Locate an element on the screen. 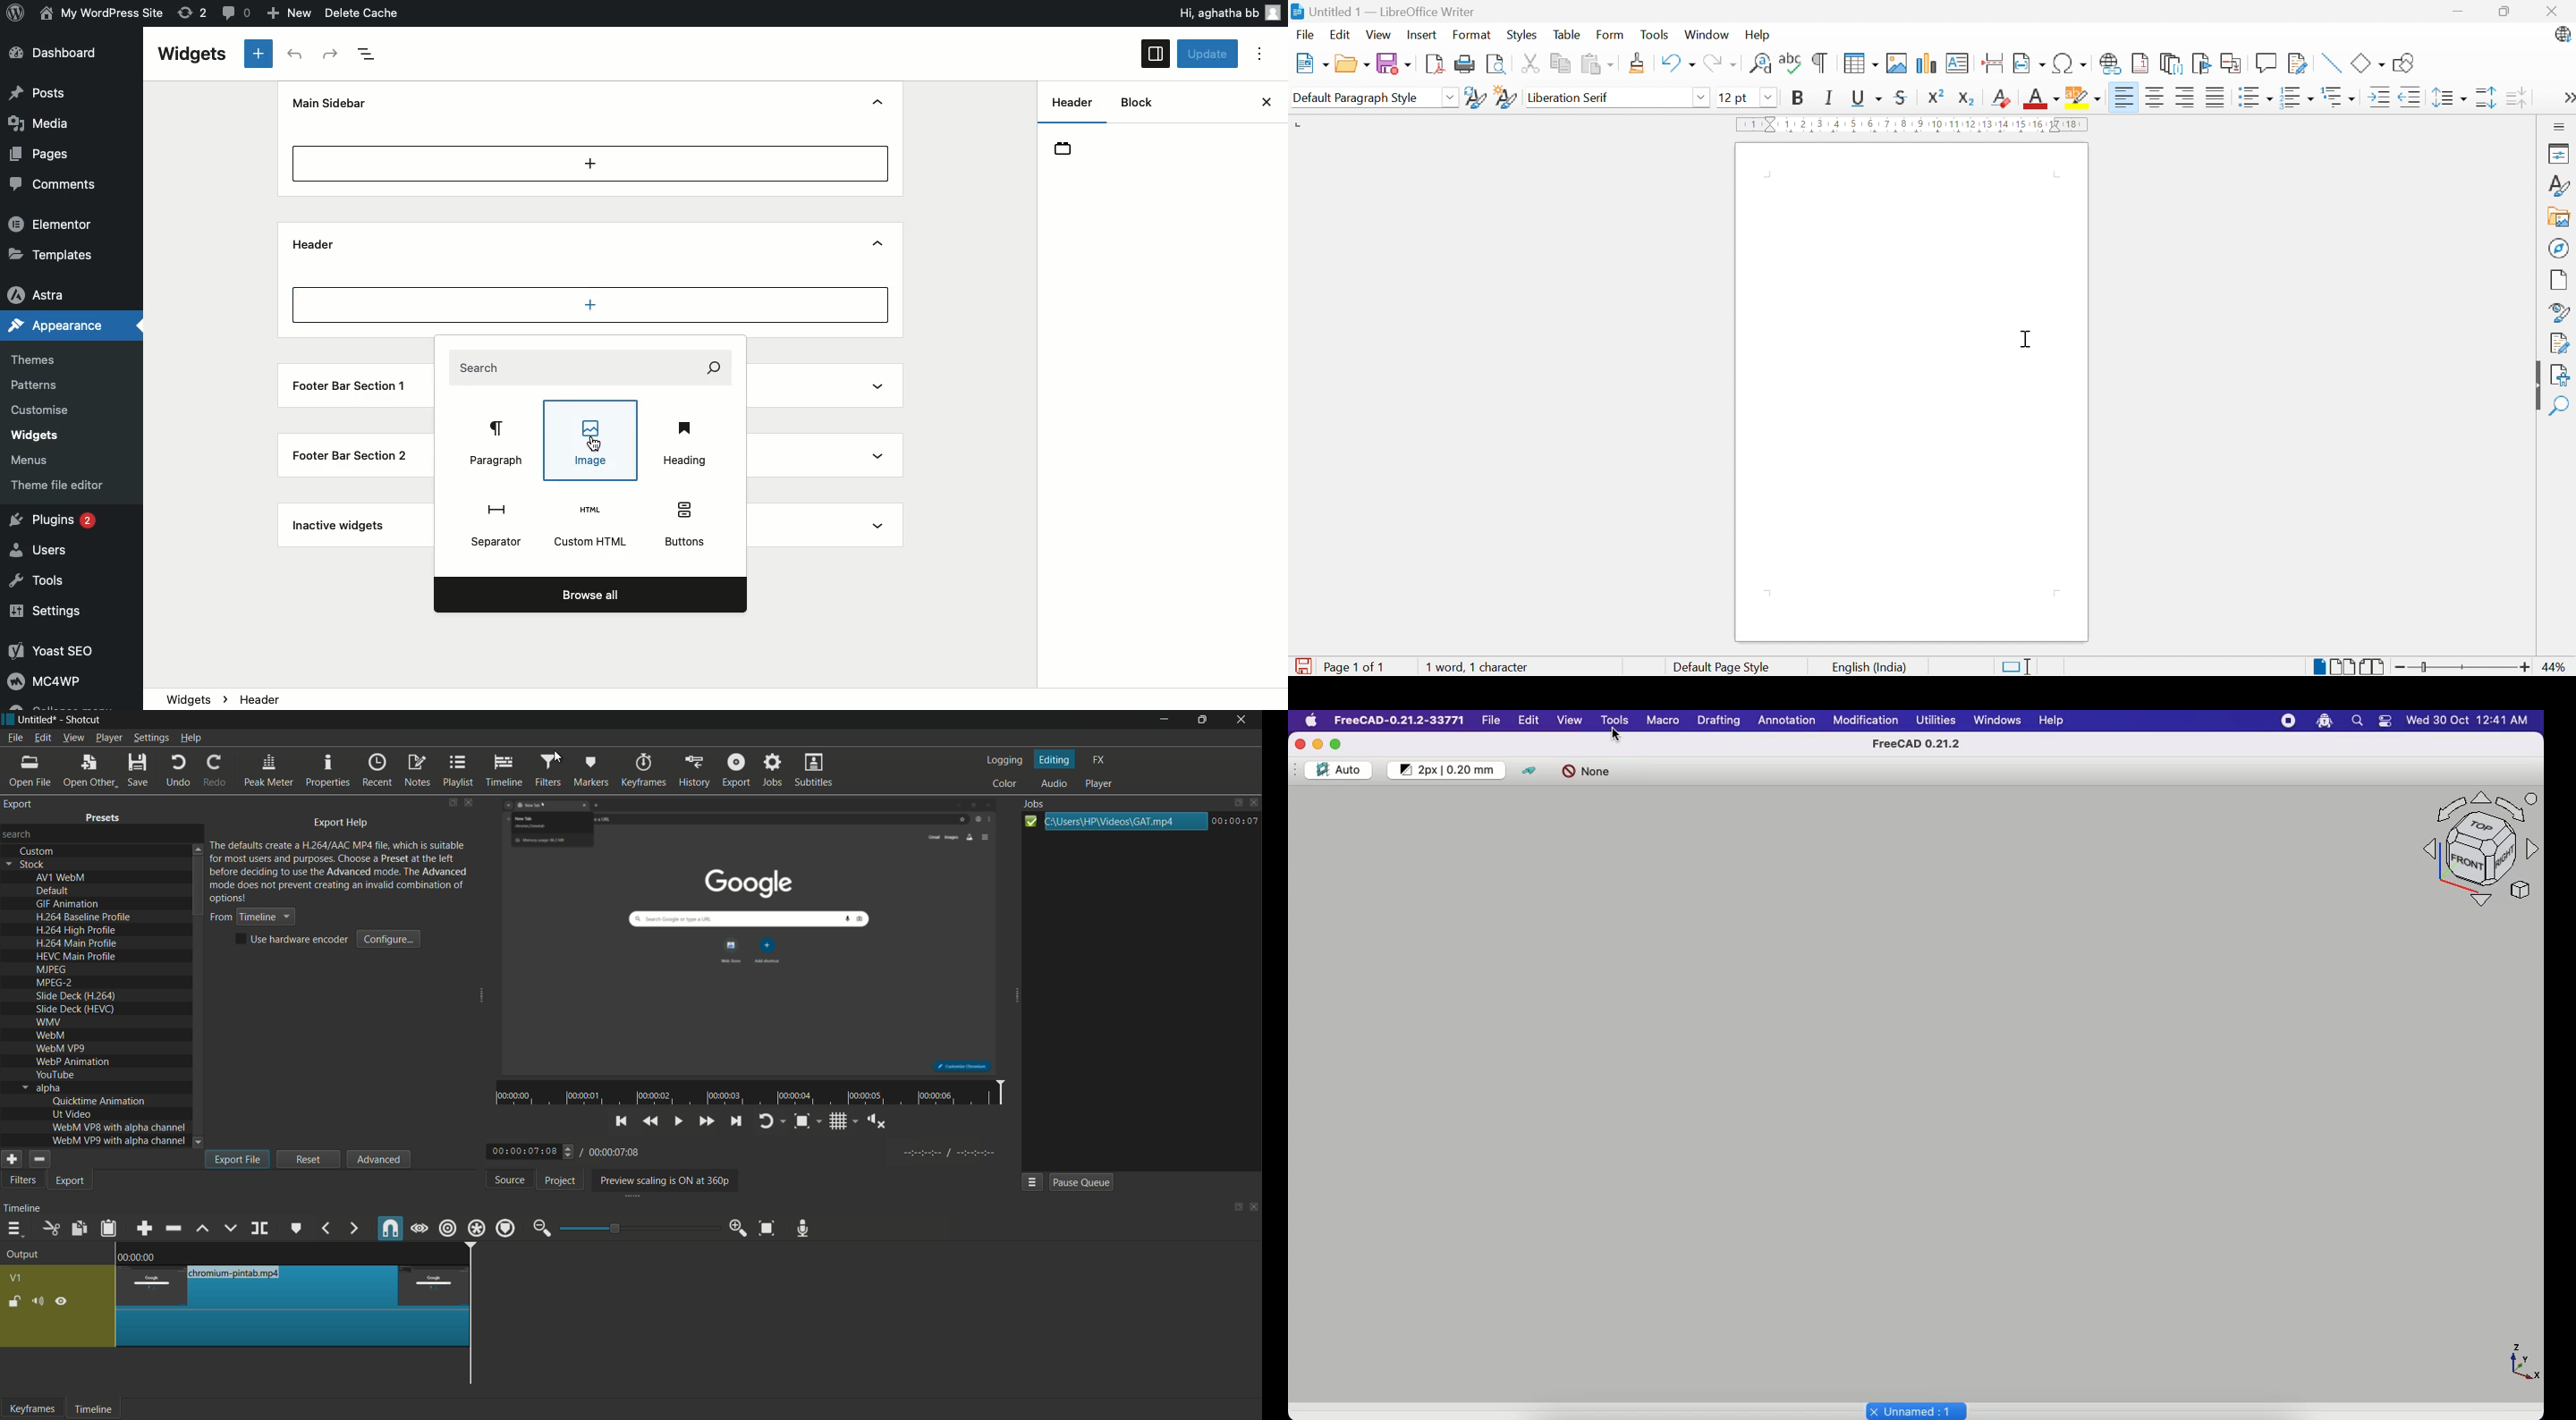 This screenshot has width=2576, height=1428. Close is located at coordinates (2556, 11).